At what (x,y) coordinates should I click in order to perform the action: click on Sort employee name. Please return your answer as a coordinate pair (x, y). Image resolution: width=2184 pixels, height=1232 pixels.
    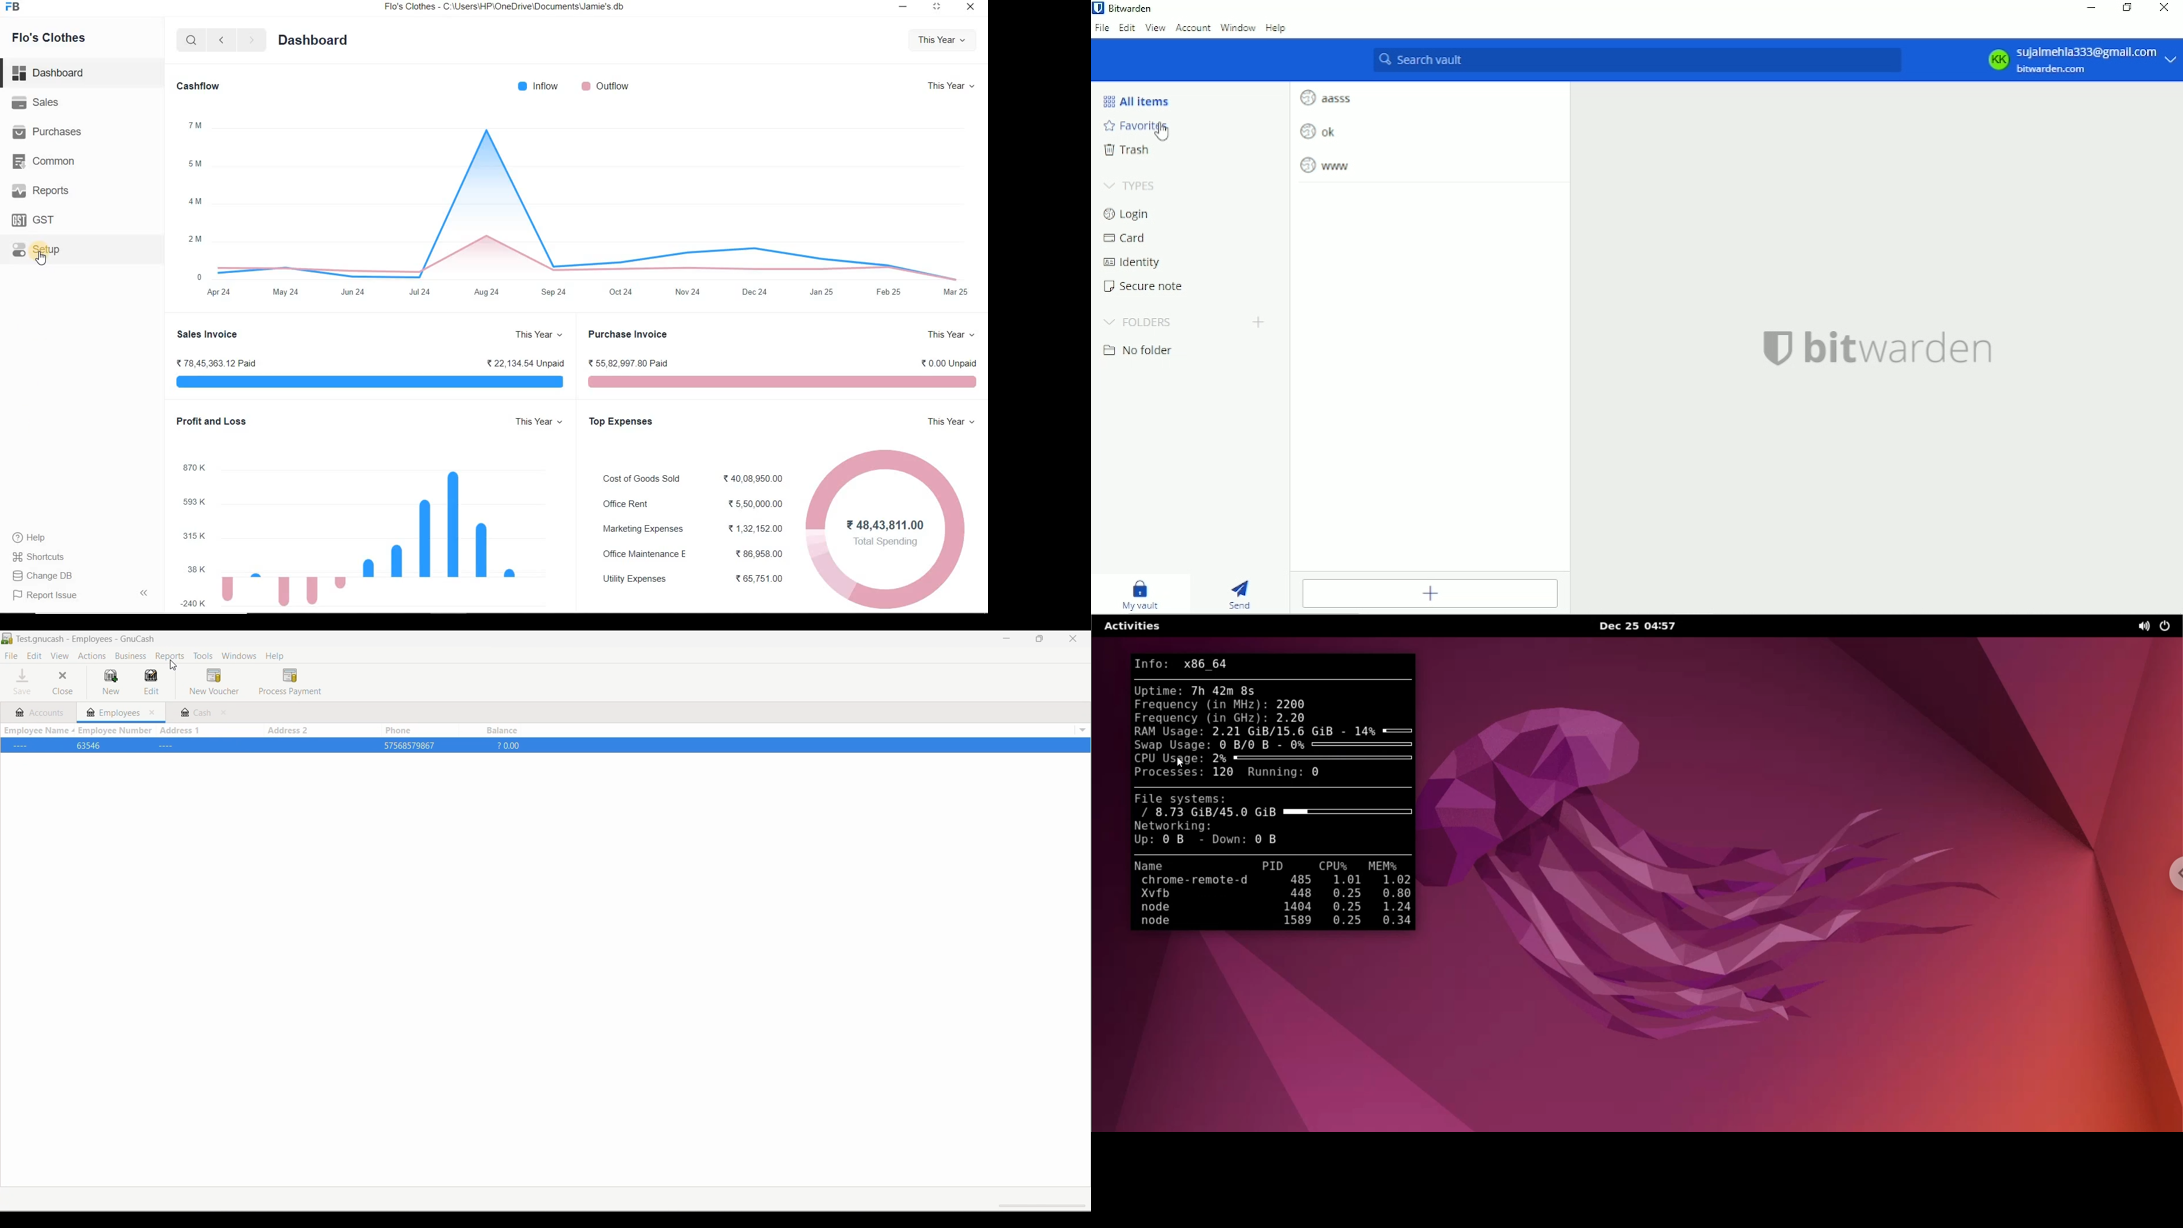
    Looking at the image, I should click on (39, 730).